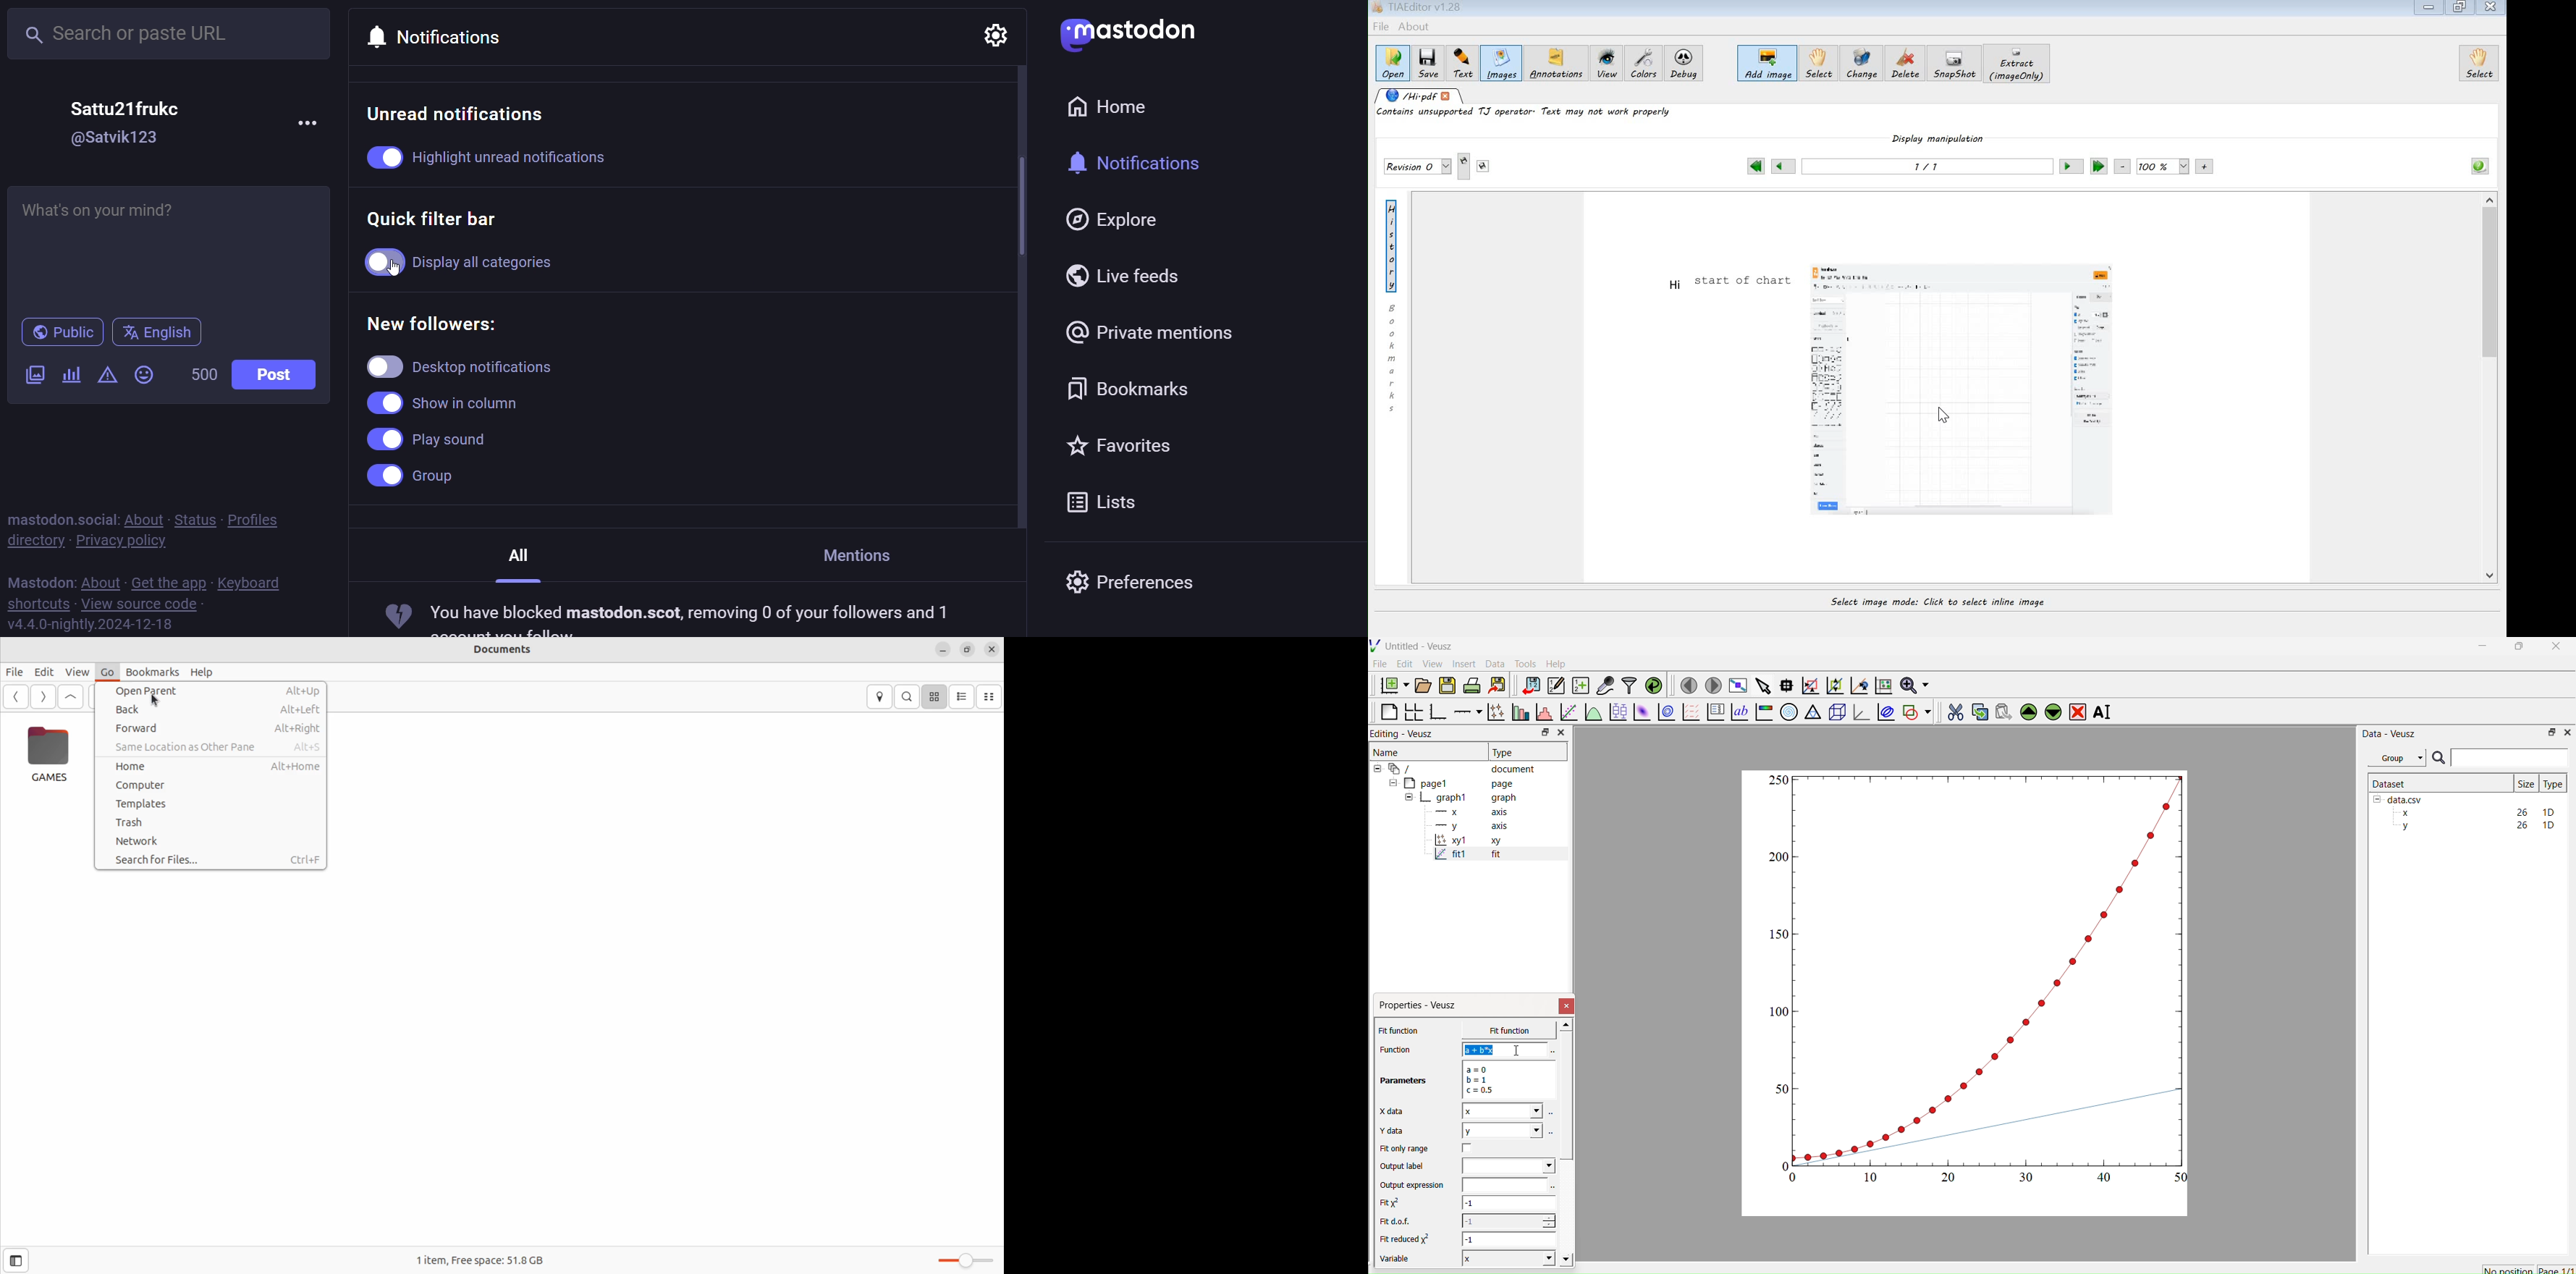  What do you see at coordinates (1762, 686) in the screenshot?
I see `Select items` at bounding box center [1762, 686].